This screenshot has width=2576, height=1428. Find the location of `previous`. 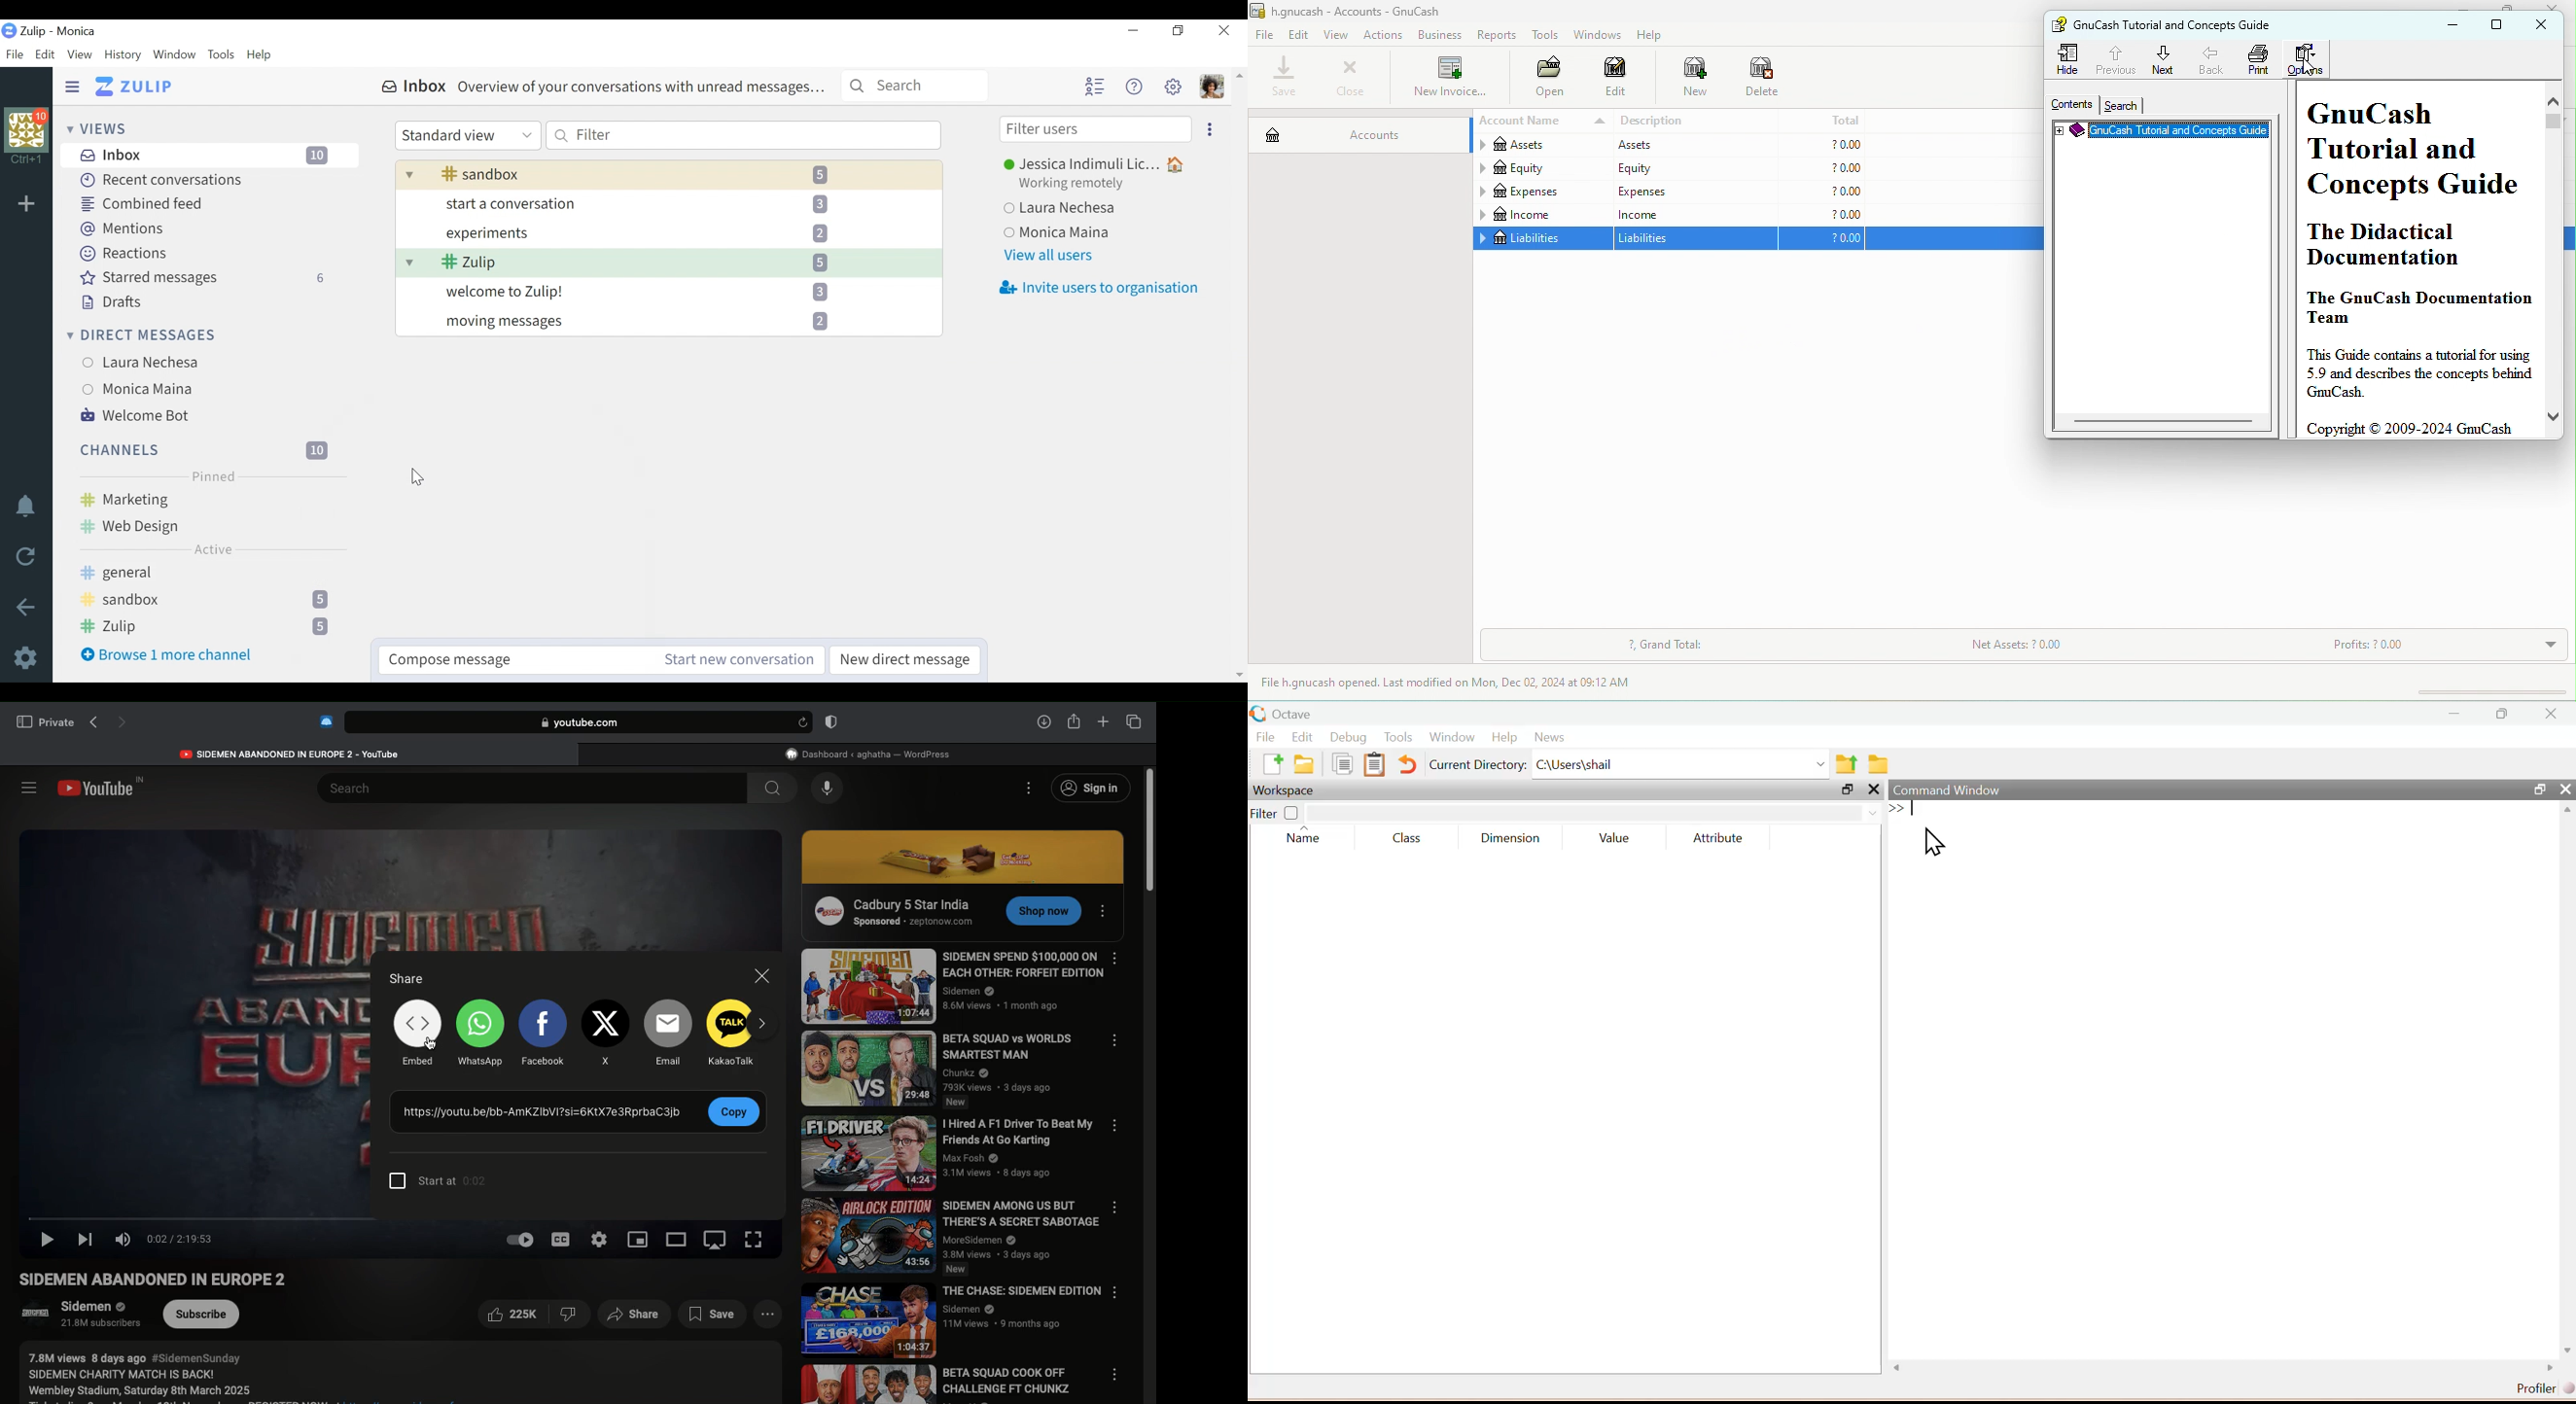

previous is located at coordinates (2114, 57).